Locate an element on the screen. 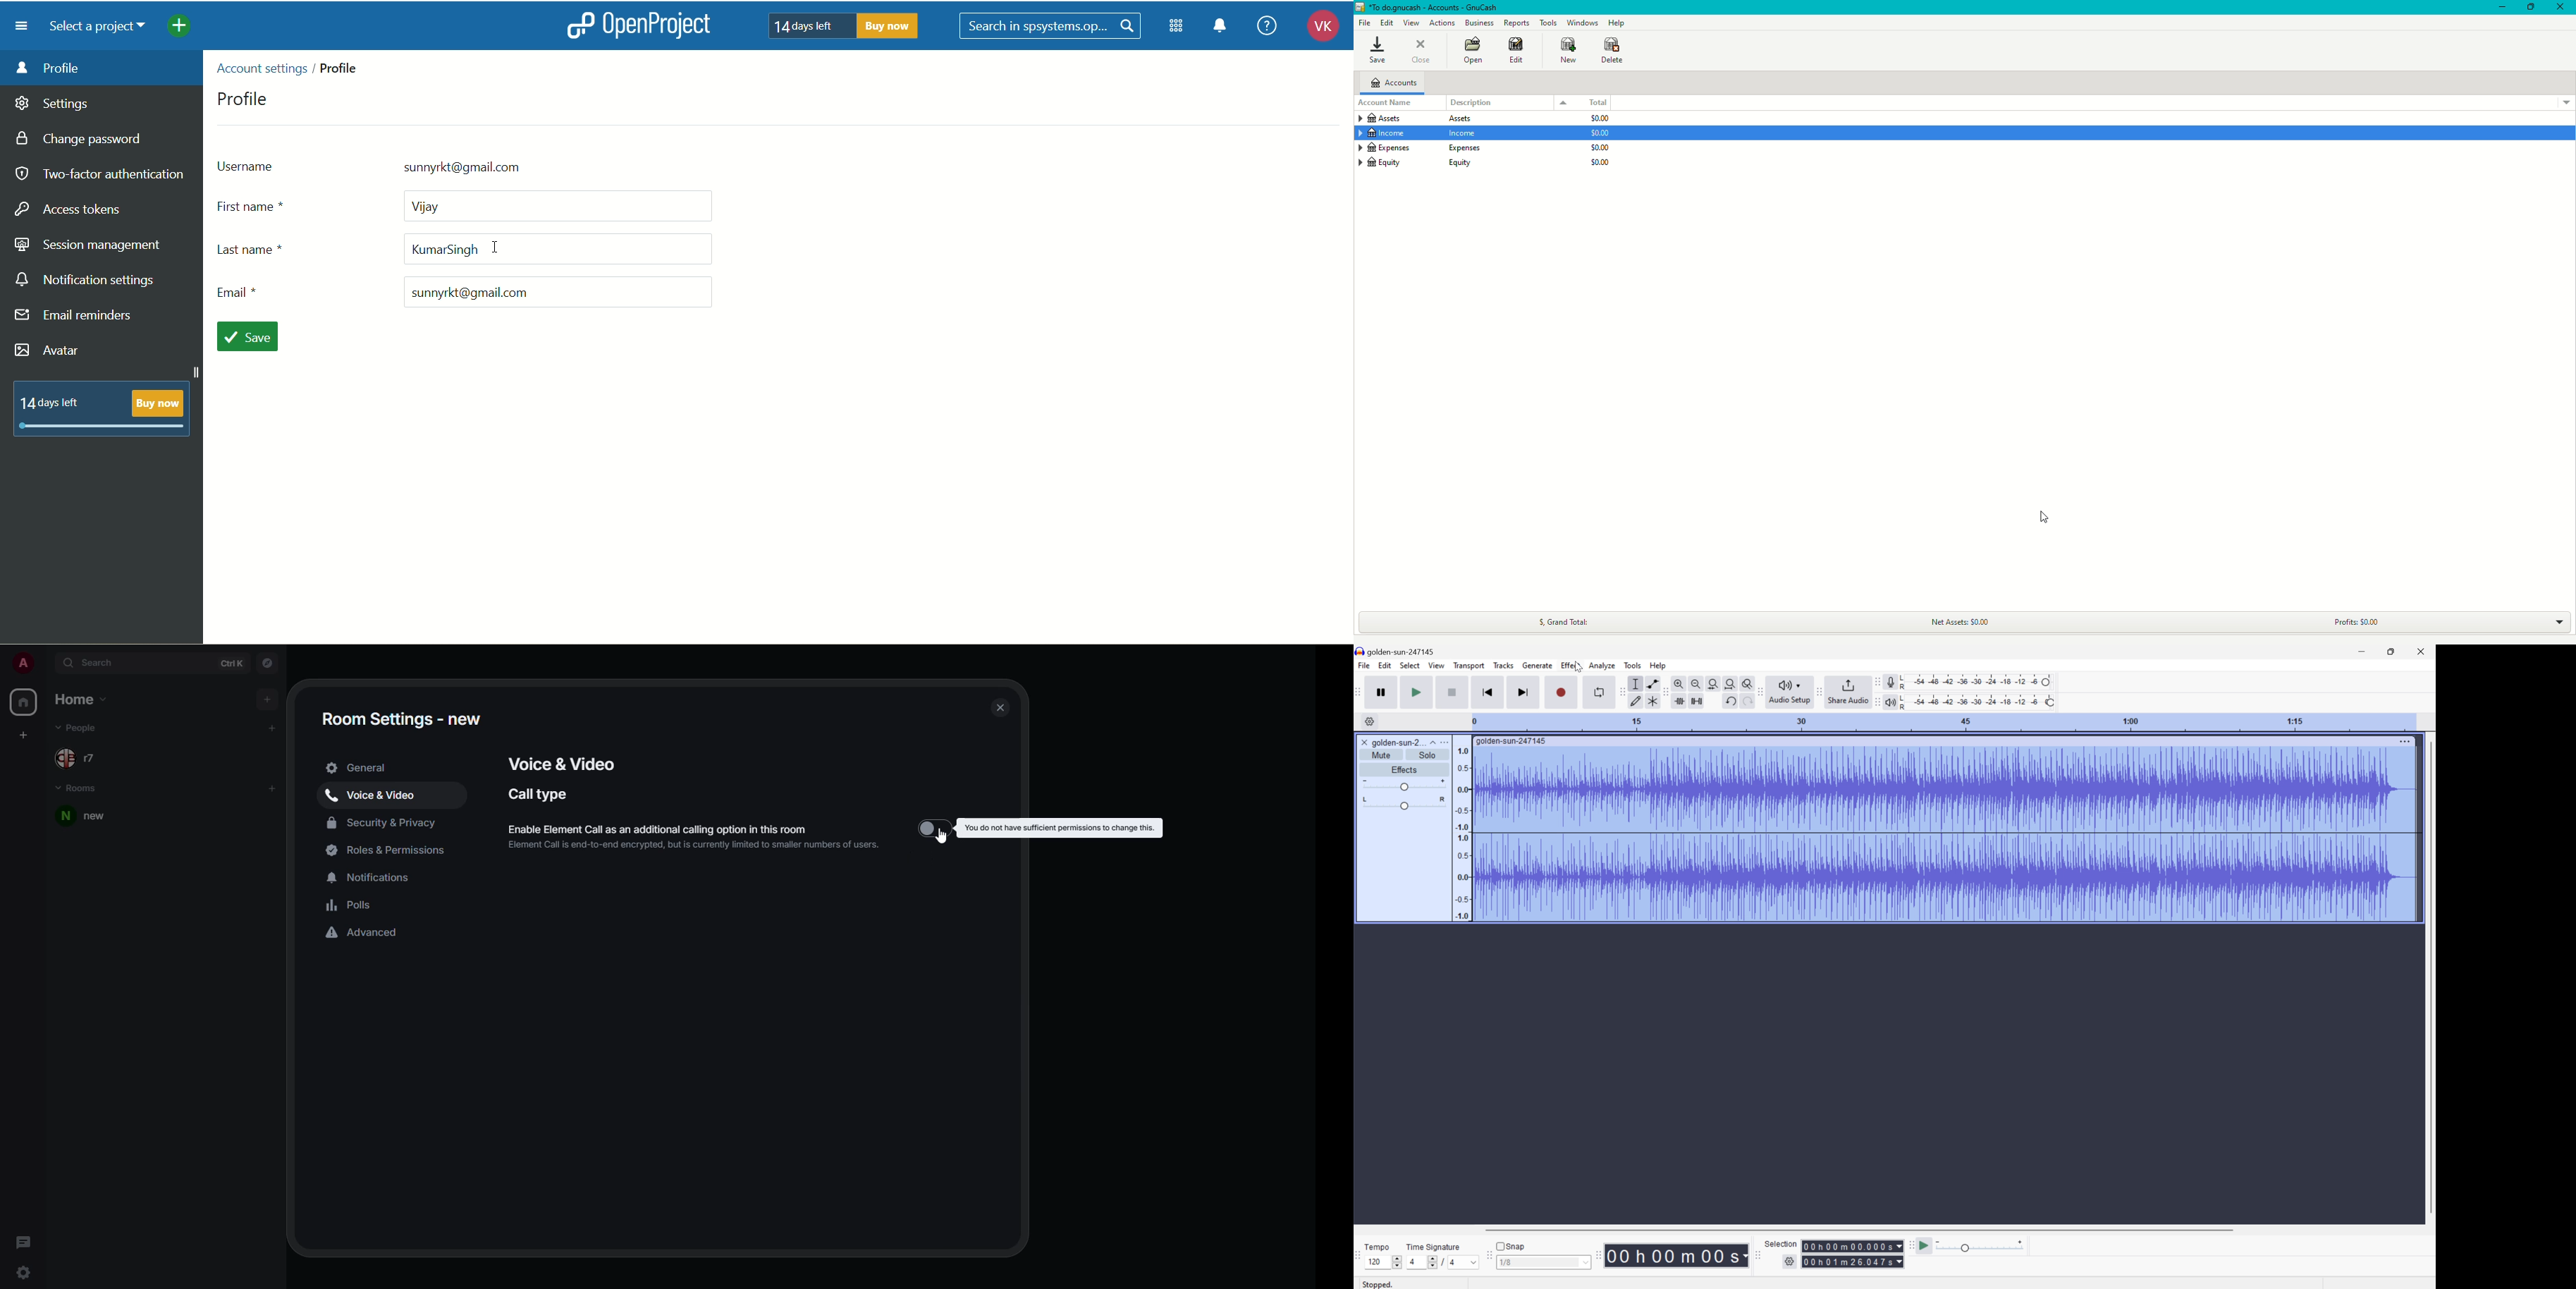 The image size is (2576, 1316). / is located at coordinates (1442, 1262).